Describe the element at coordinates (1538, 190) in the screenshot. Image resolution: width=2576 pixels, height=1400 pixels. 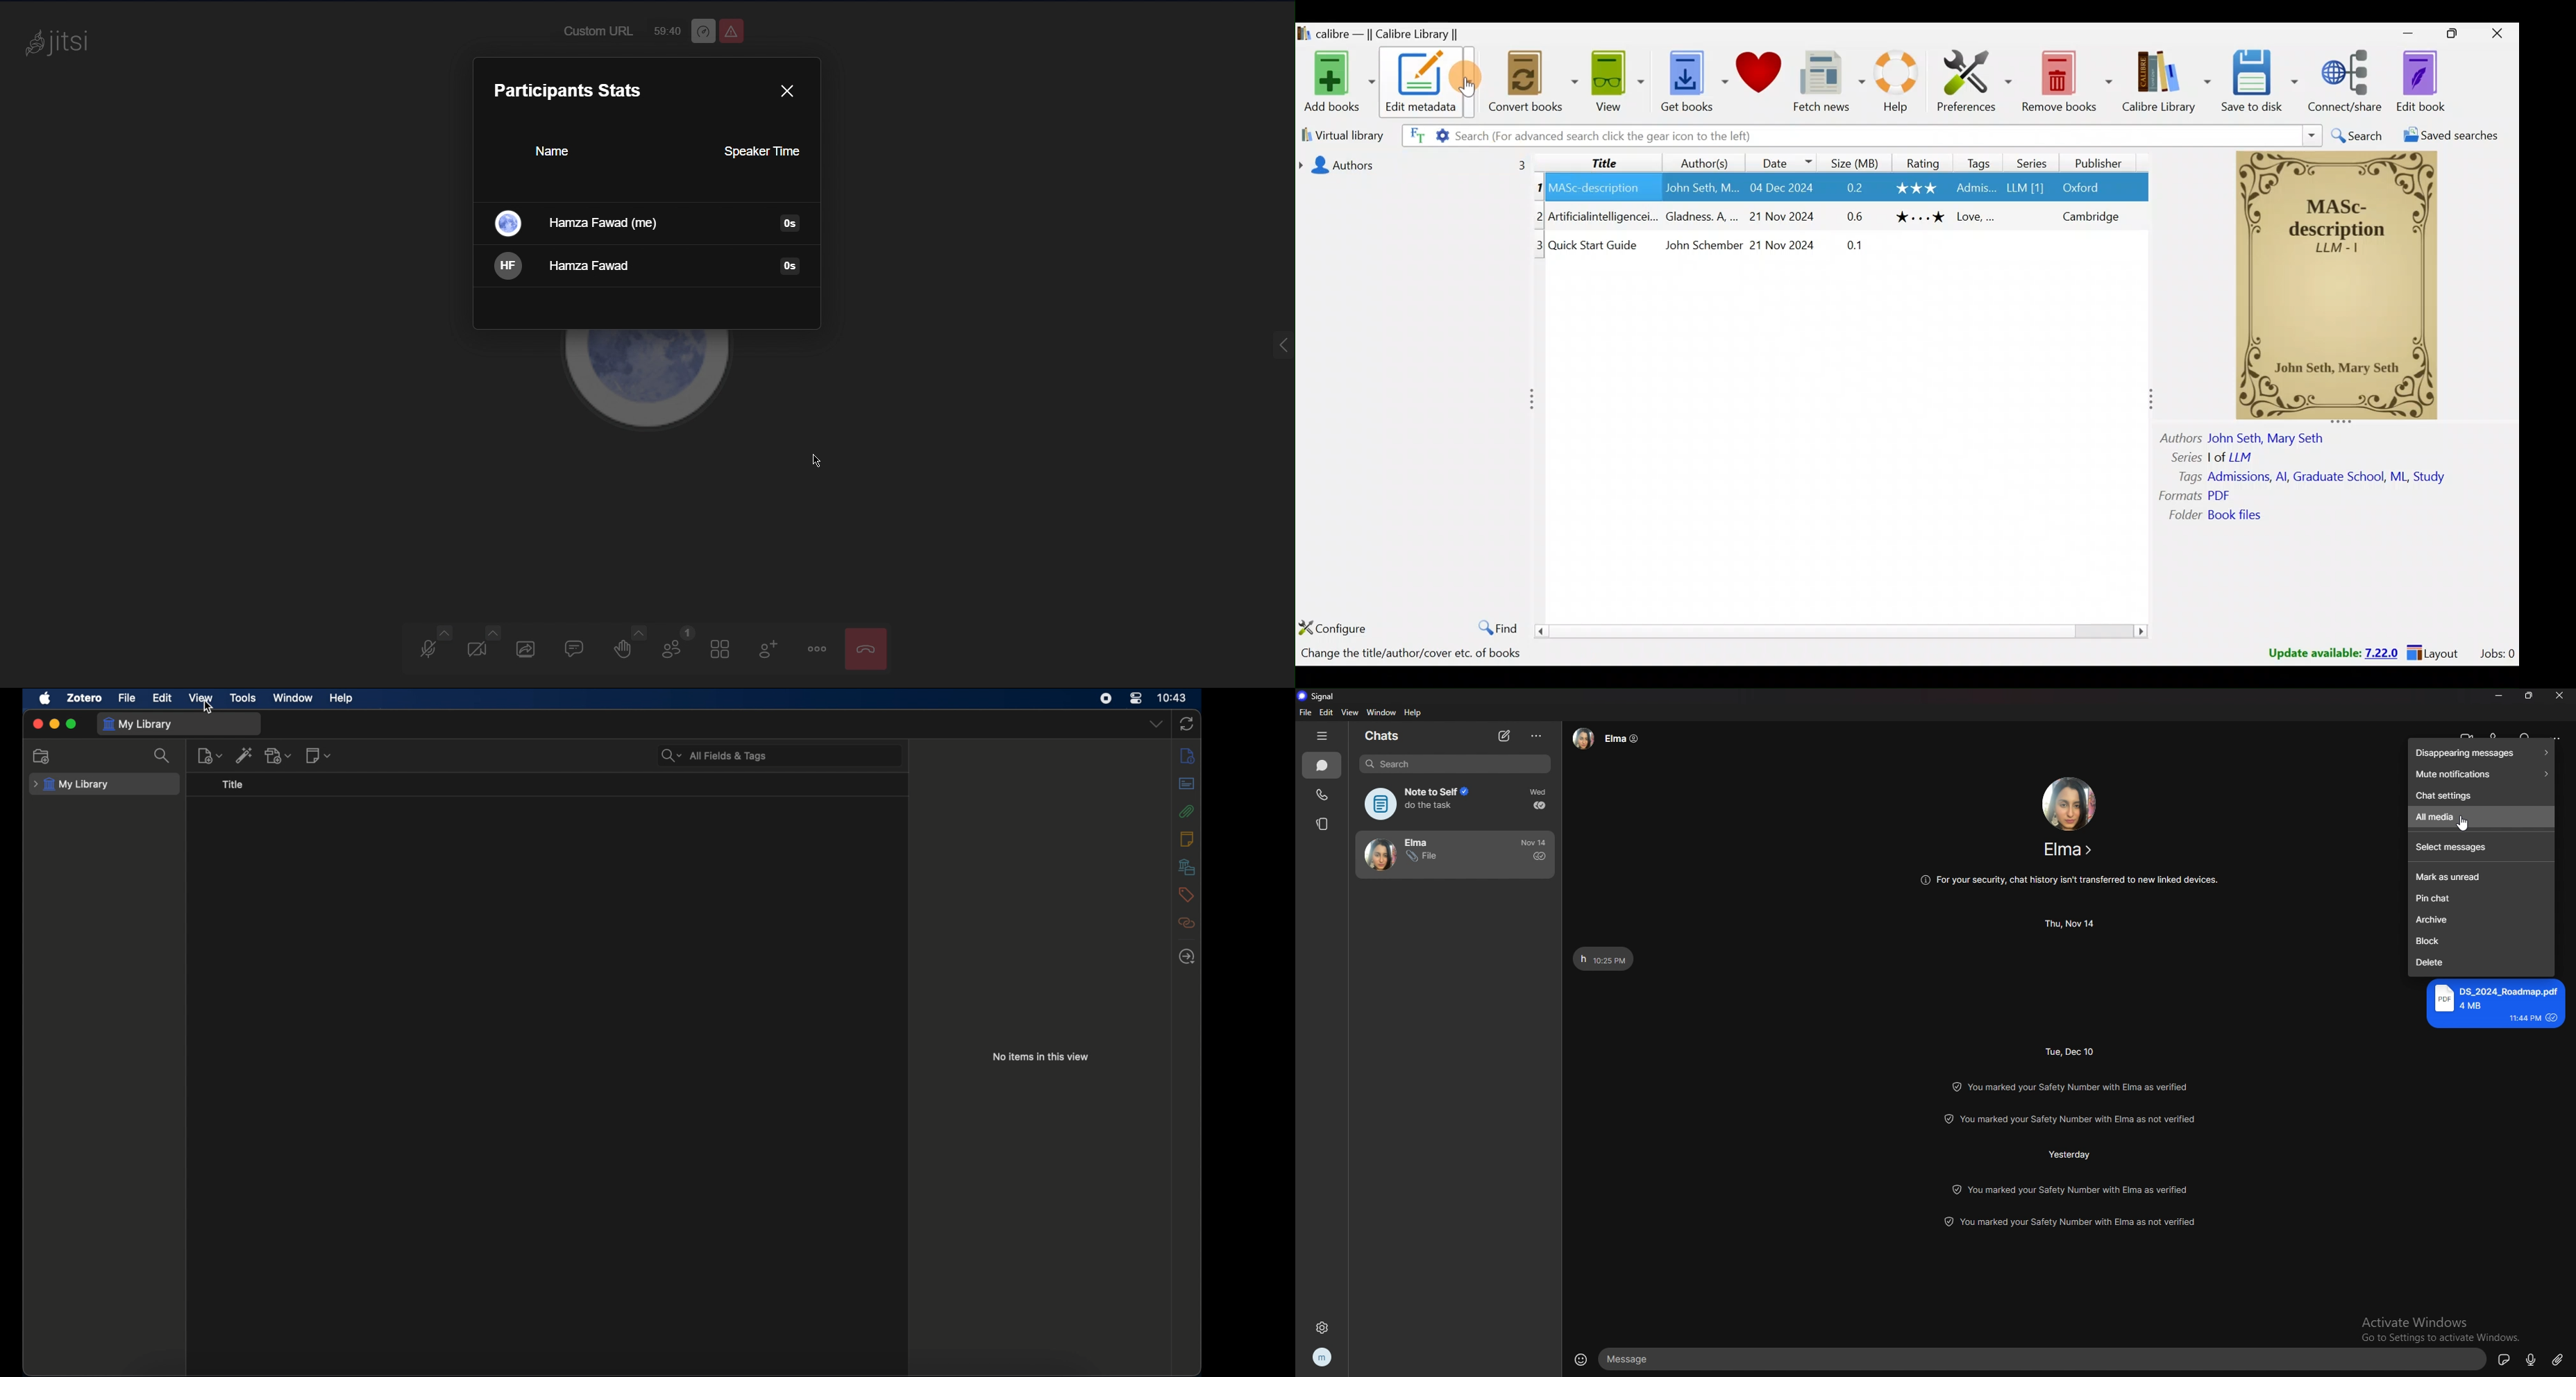
I see `` at that location.